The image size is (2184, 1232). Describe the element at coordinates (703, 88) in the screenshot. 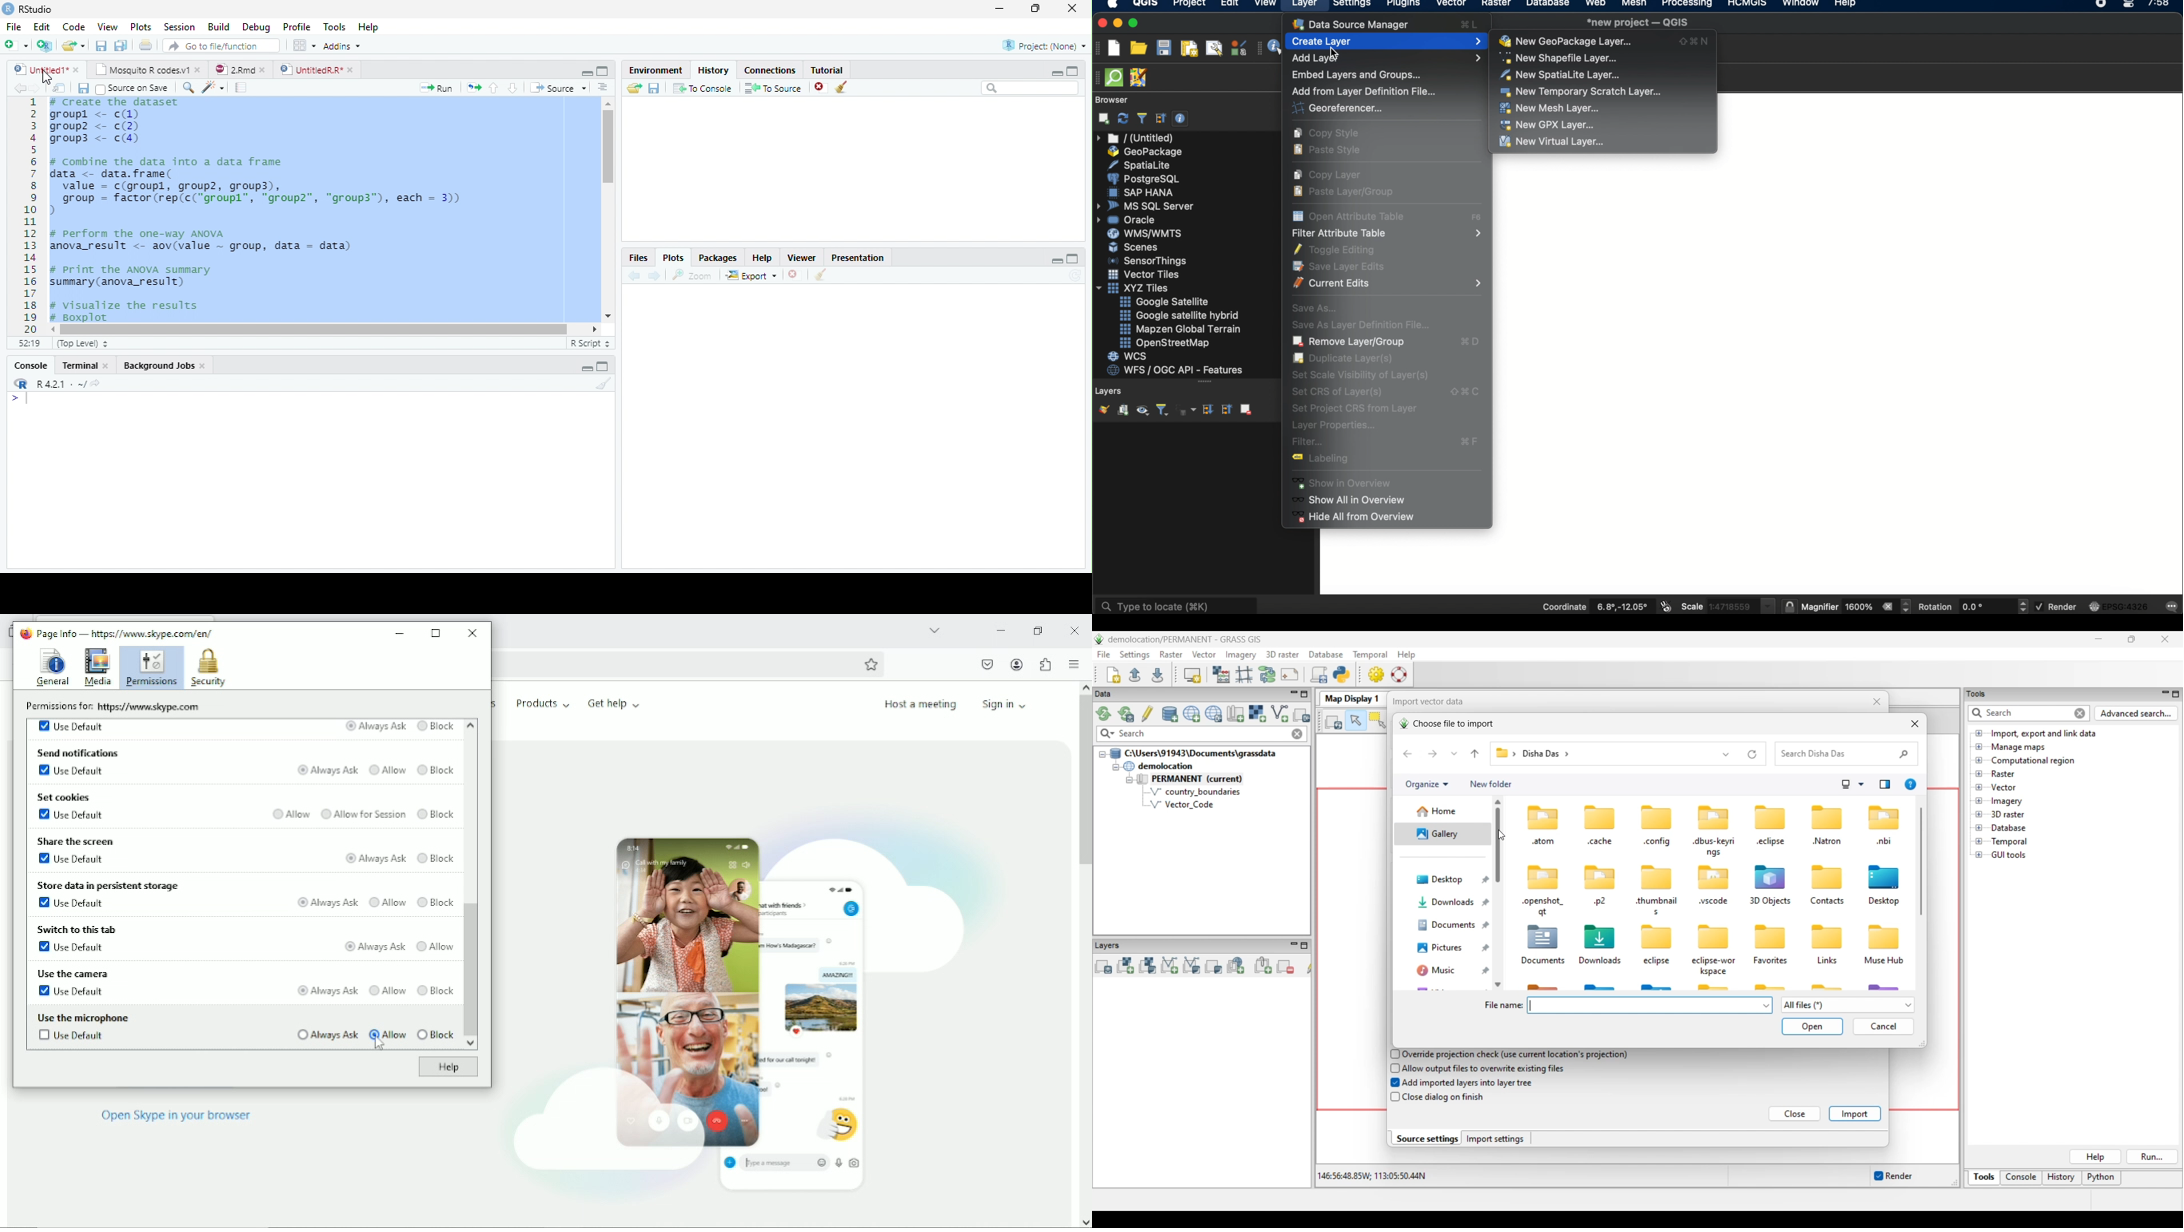

I see `To Console` at that location.